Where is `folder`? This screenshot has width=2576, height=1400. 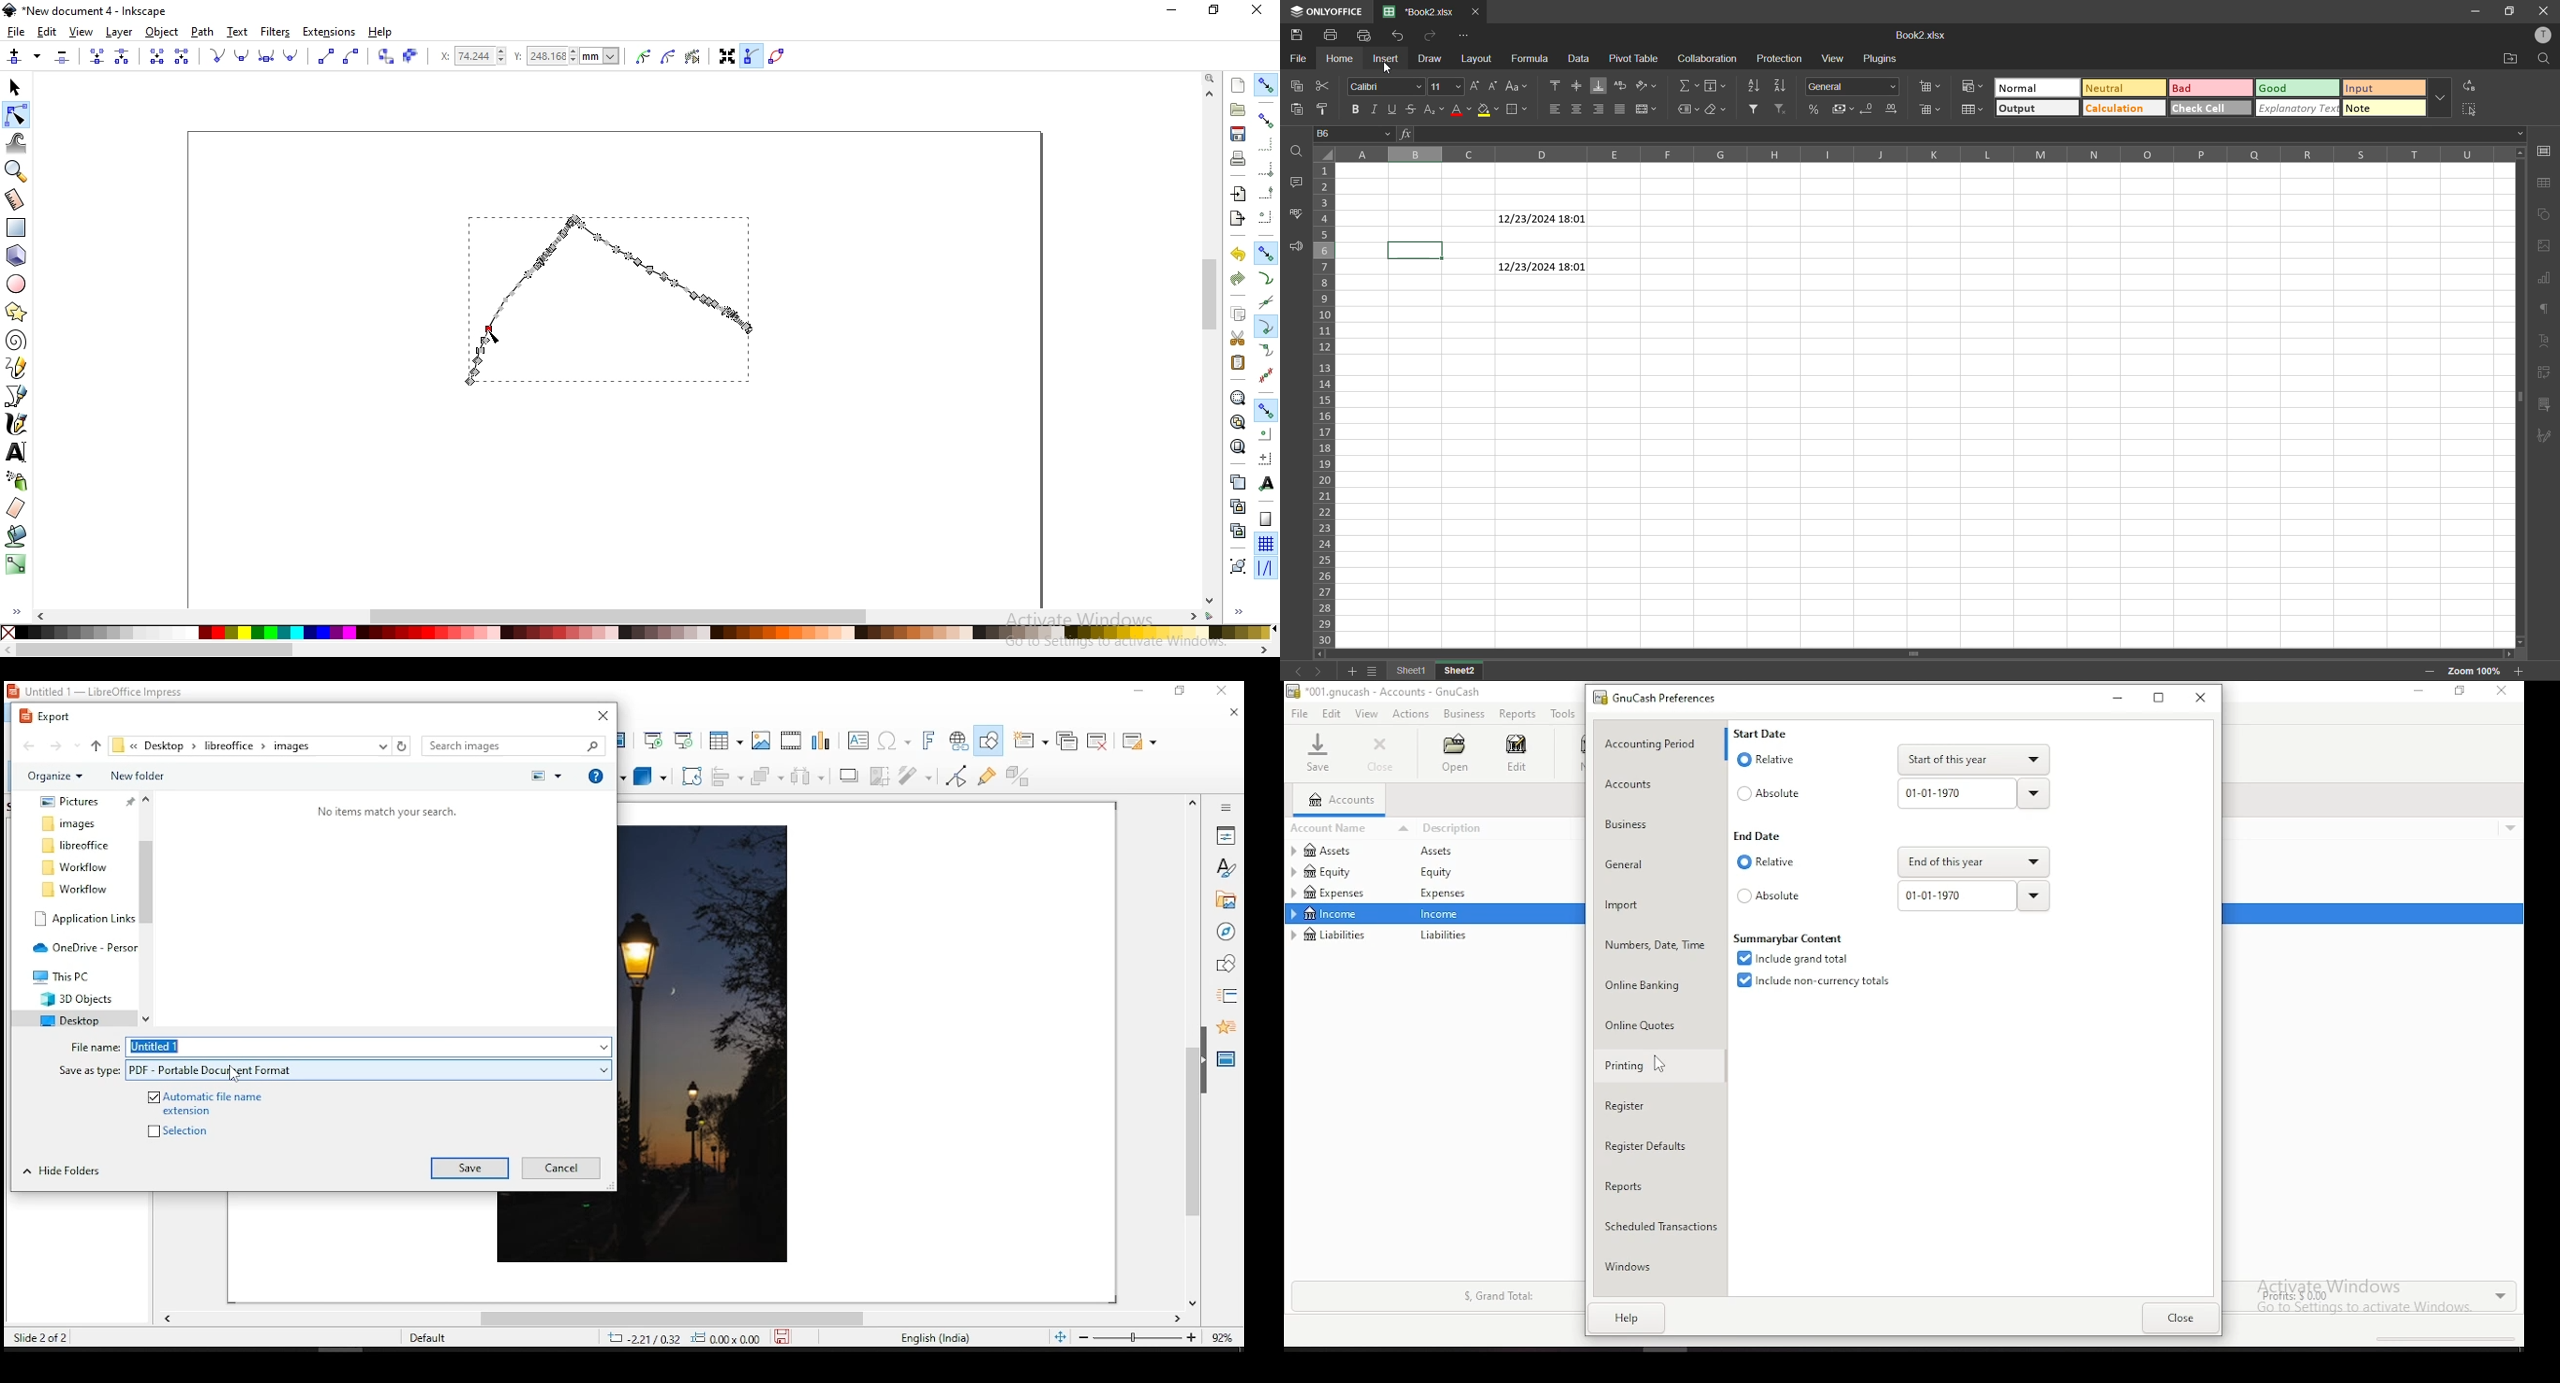 folder is located at coordinates (78, 846).